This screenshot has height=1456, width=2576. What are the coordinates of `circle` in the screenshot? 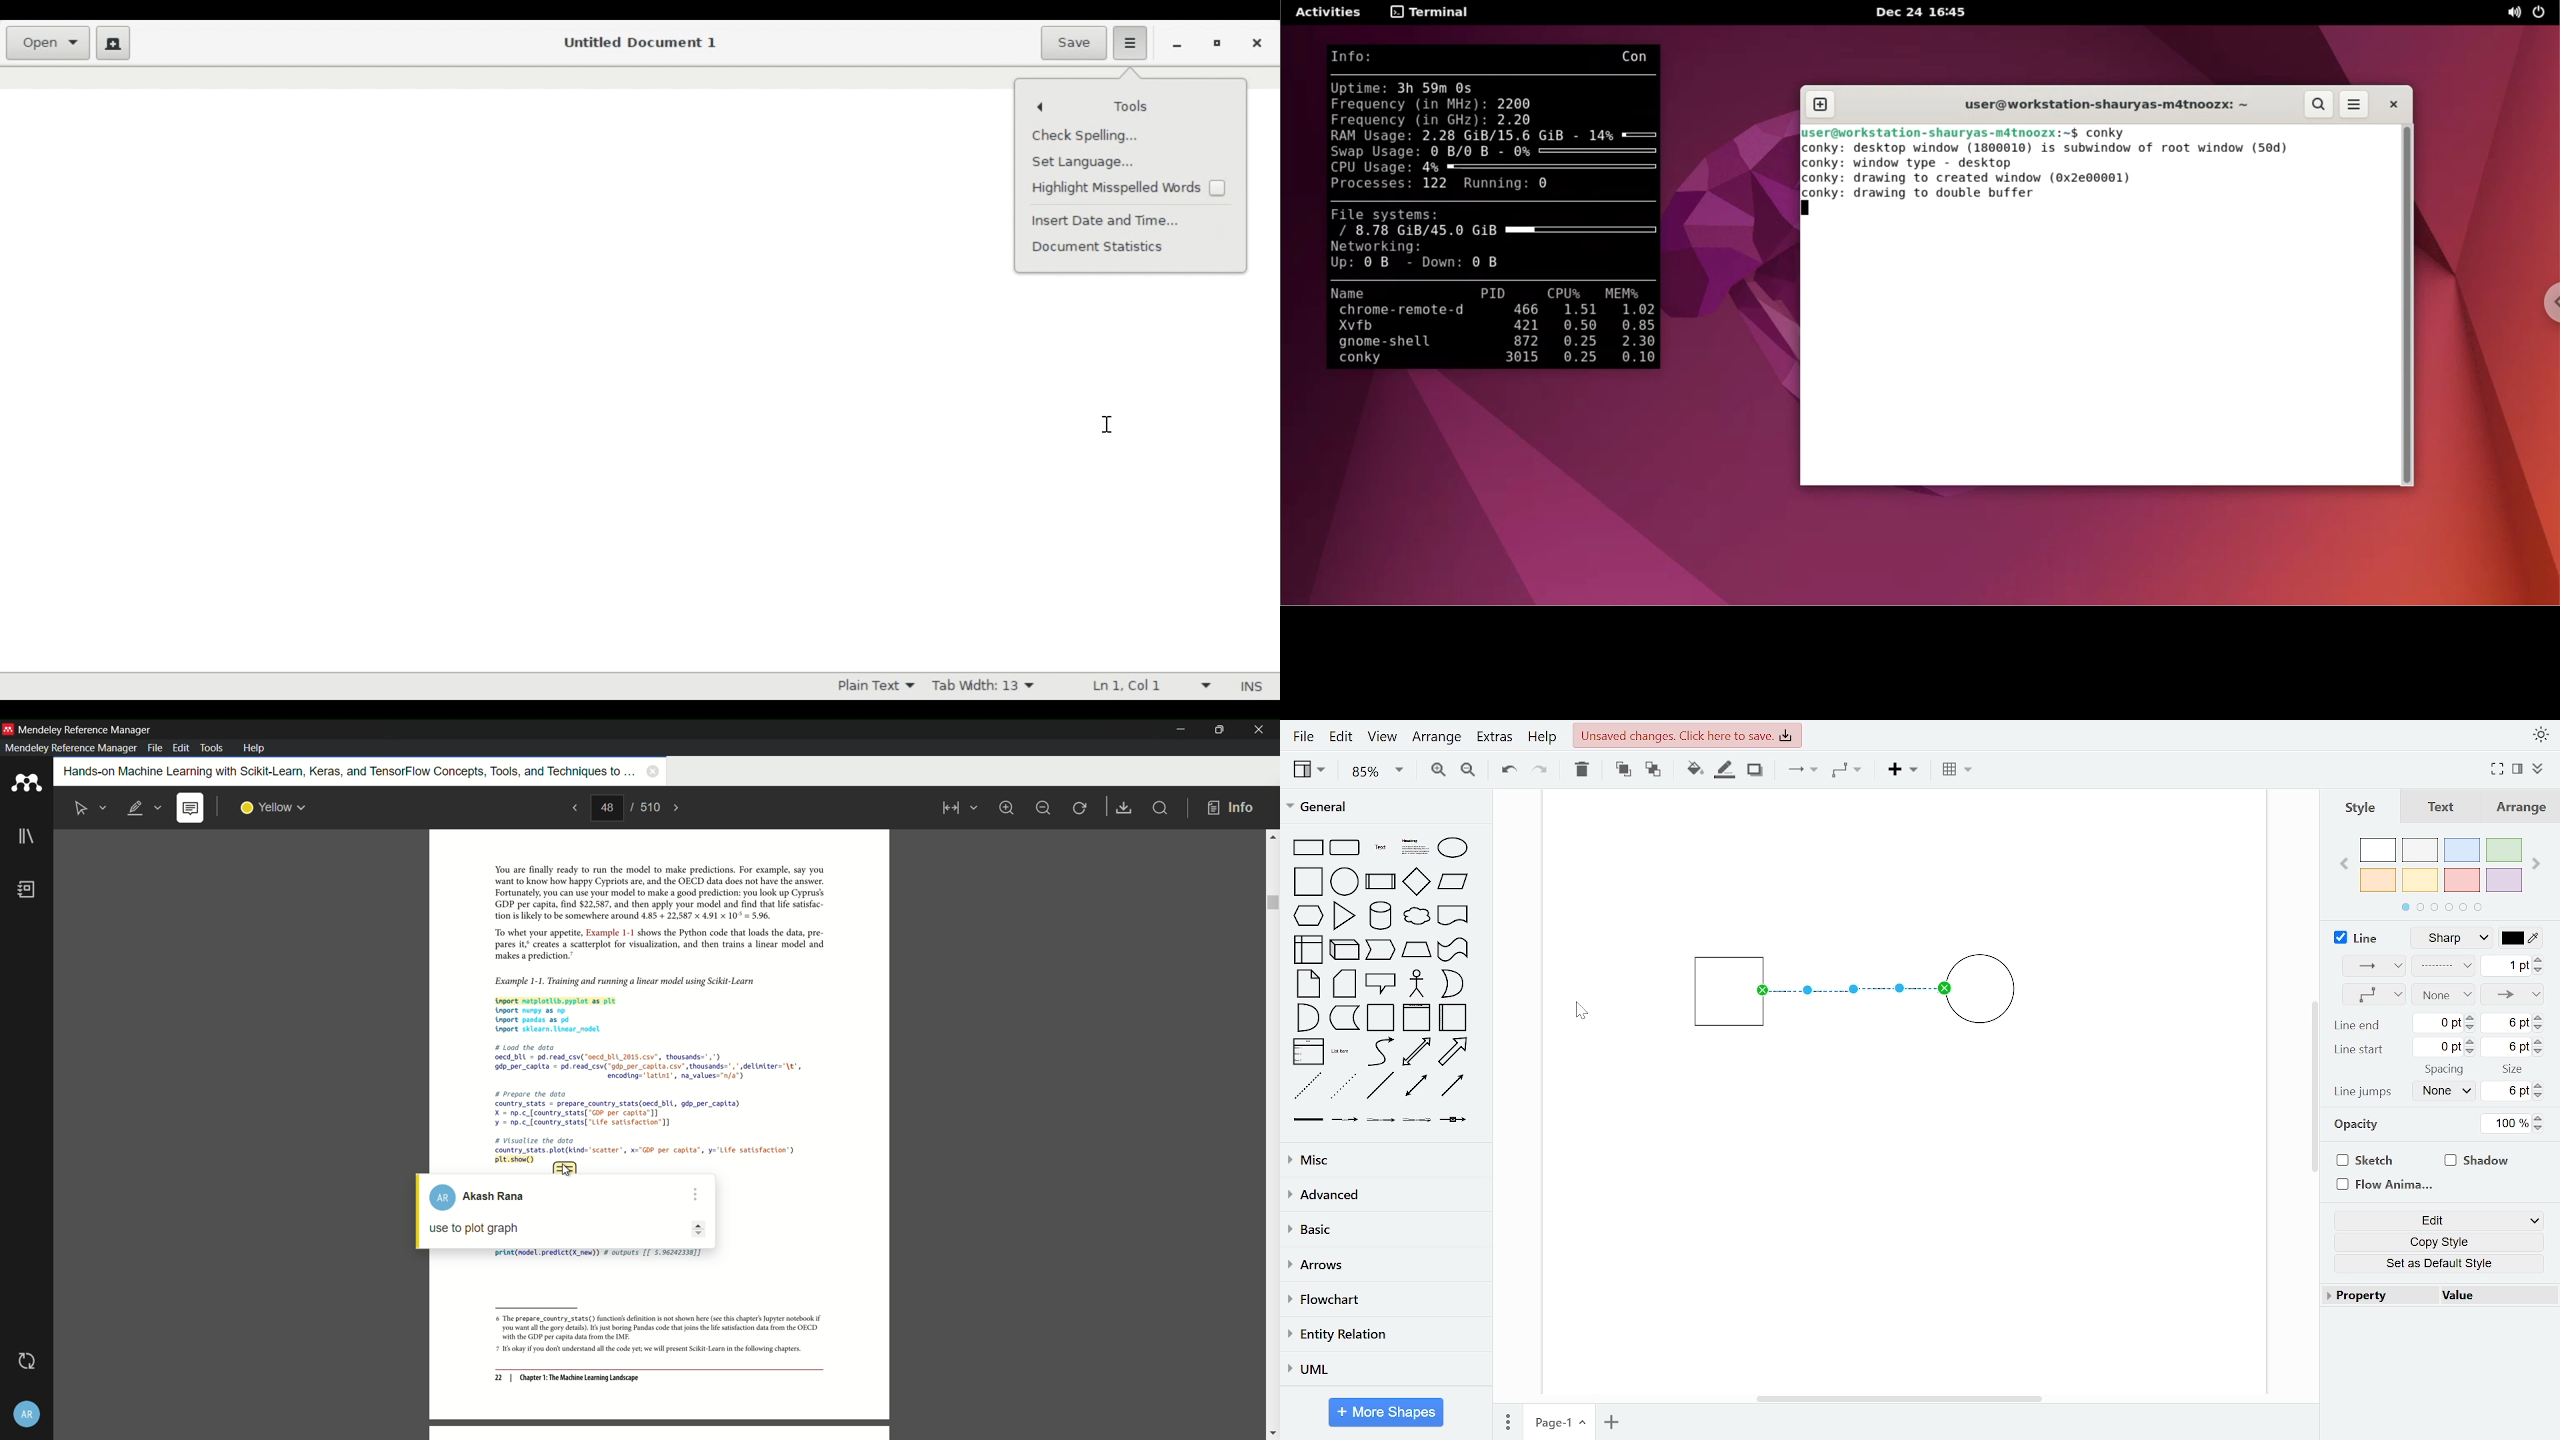 It's located at (1345, 881).